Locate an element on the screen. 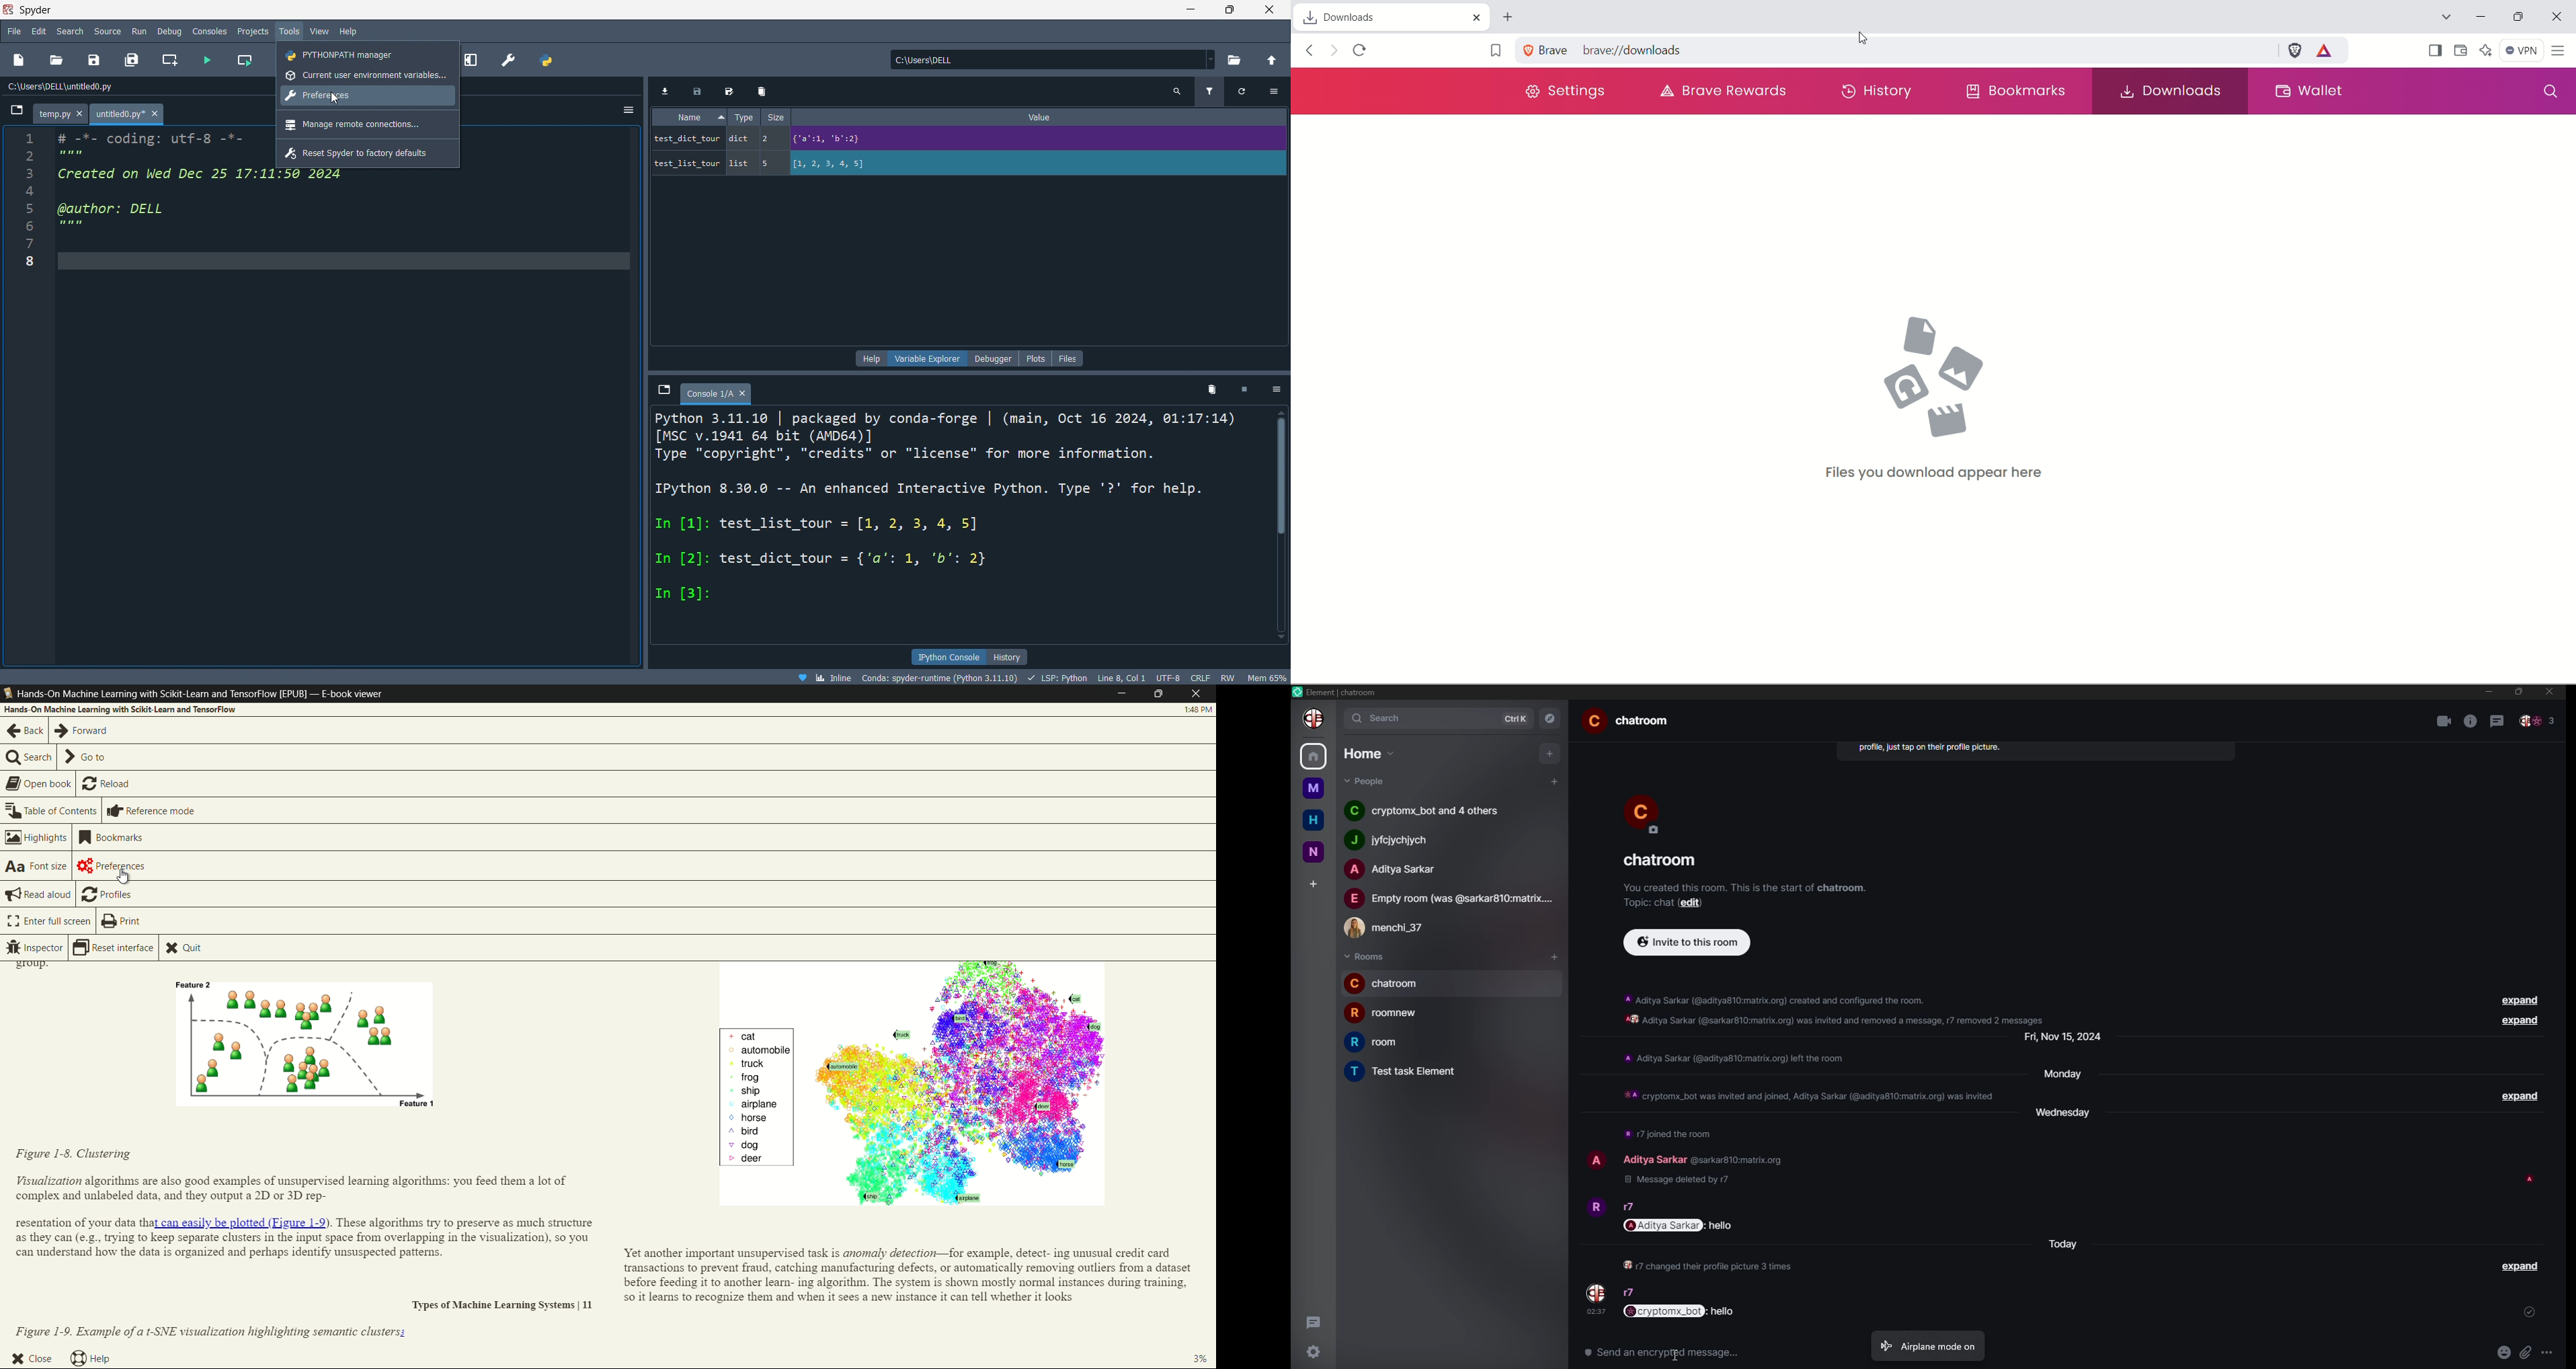 This screenshot has height=1372, width=2576. plots is located at coordinates (1038, 357).